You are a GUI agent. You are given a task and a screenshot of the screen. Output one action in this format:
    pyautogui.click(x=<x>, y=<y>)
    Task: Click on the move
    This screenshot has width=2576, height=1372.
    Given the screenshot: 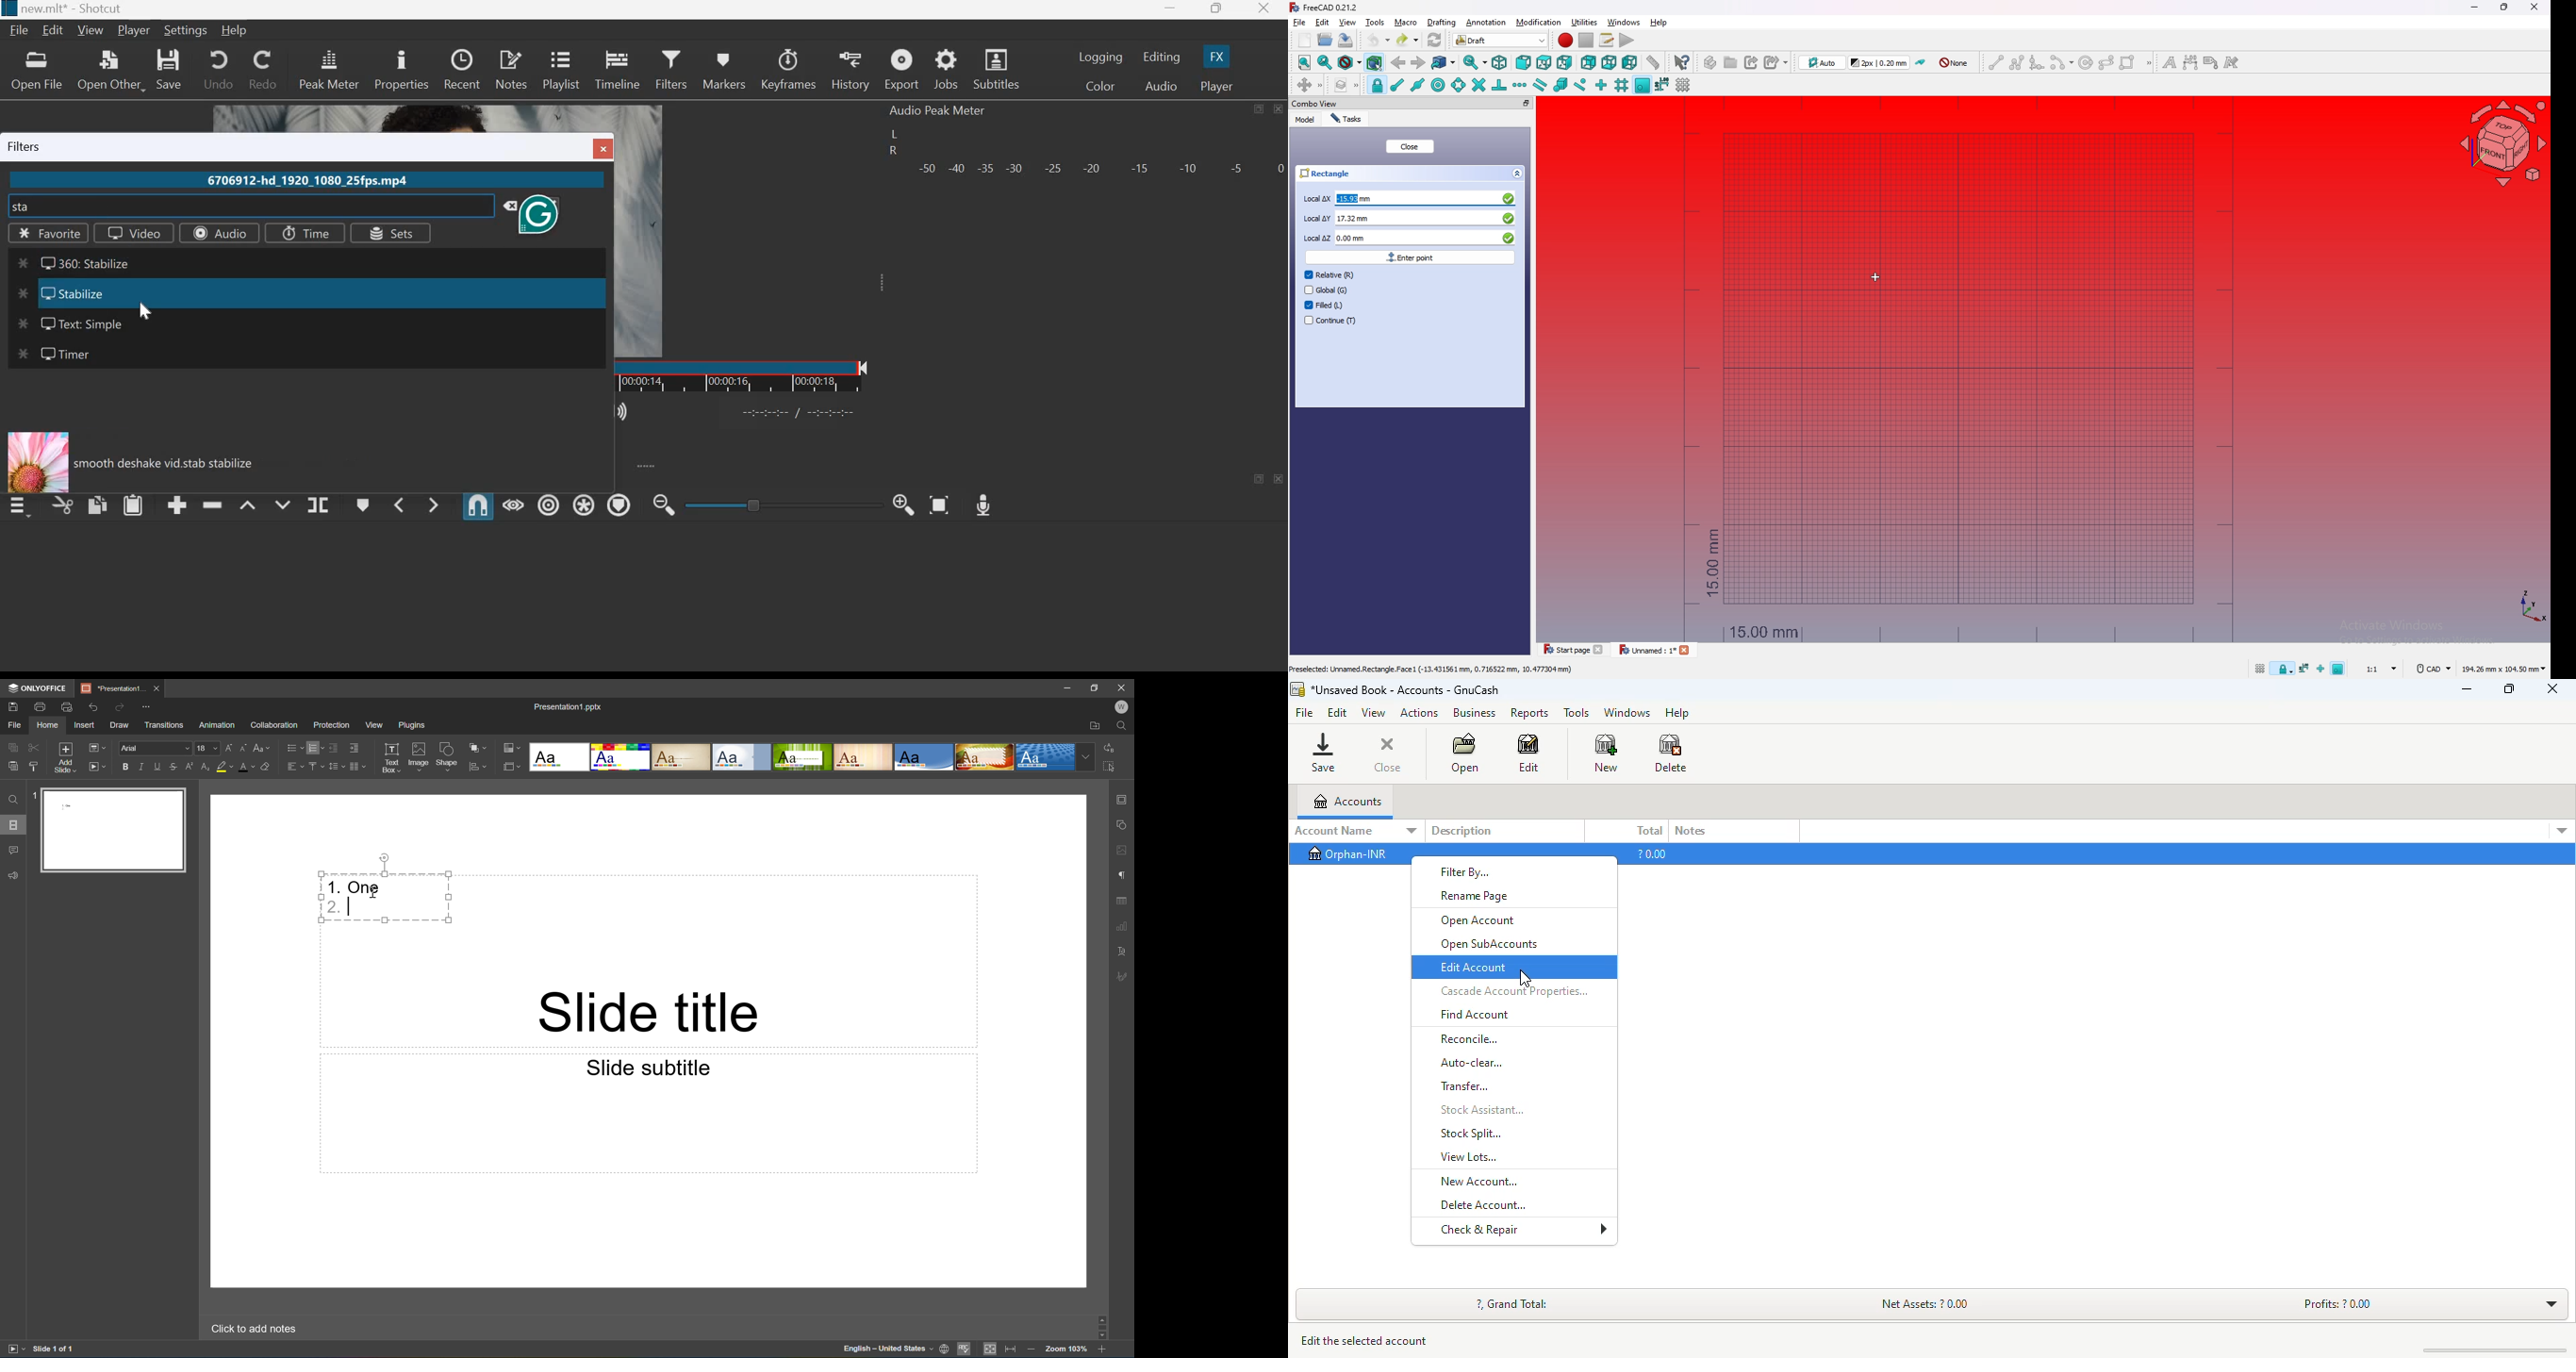 What is the action you would take?
    pyautogui.click(x=1308, y=86)
    